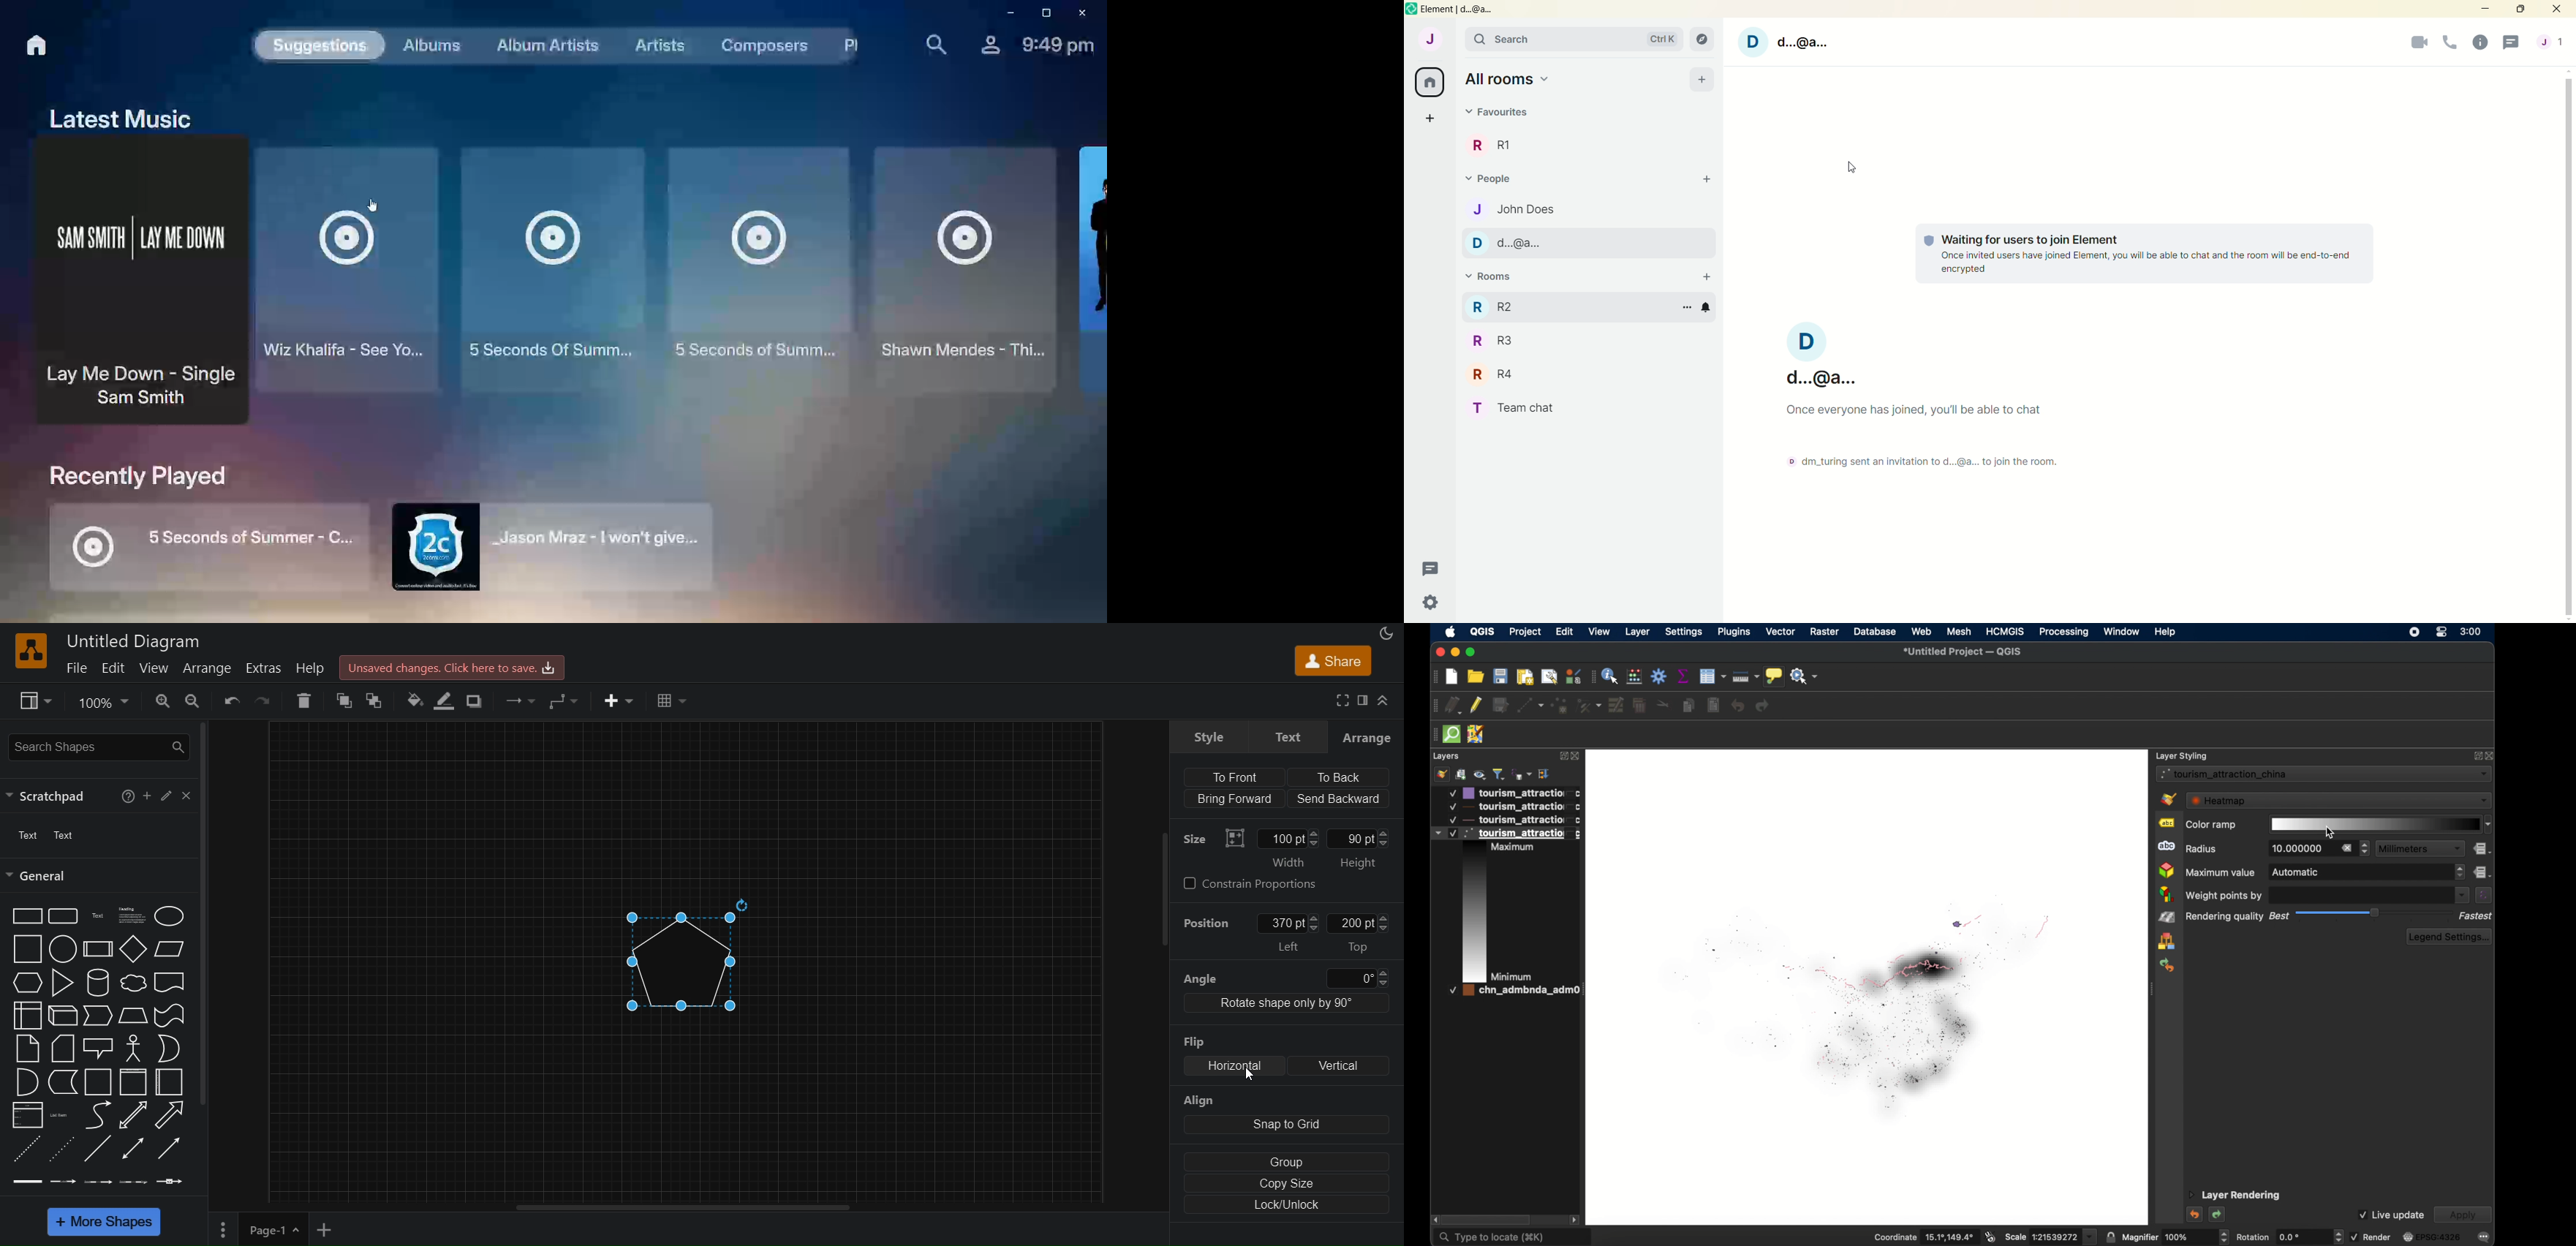 Image resolution: width=2576 pixels, height=1260 pixels. I want to click on arrange, so click(1367, 737).